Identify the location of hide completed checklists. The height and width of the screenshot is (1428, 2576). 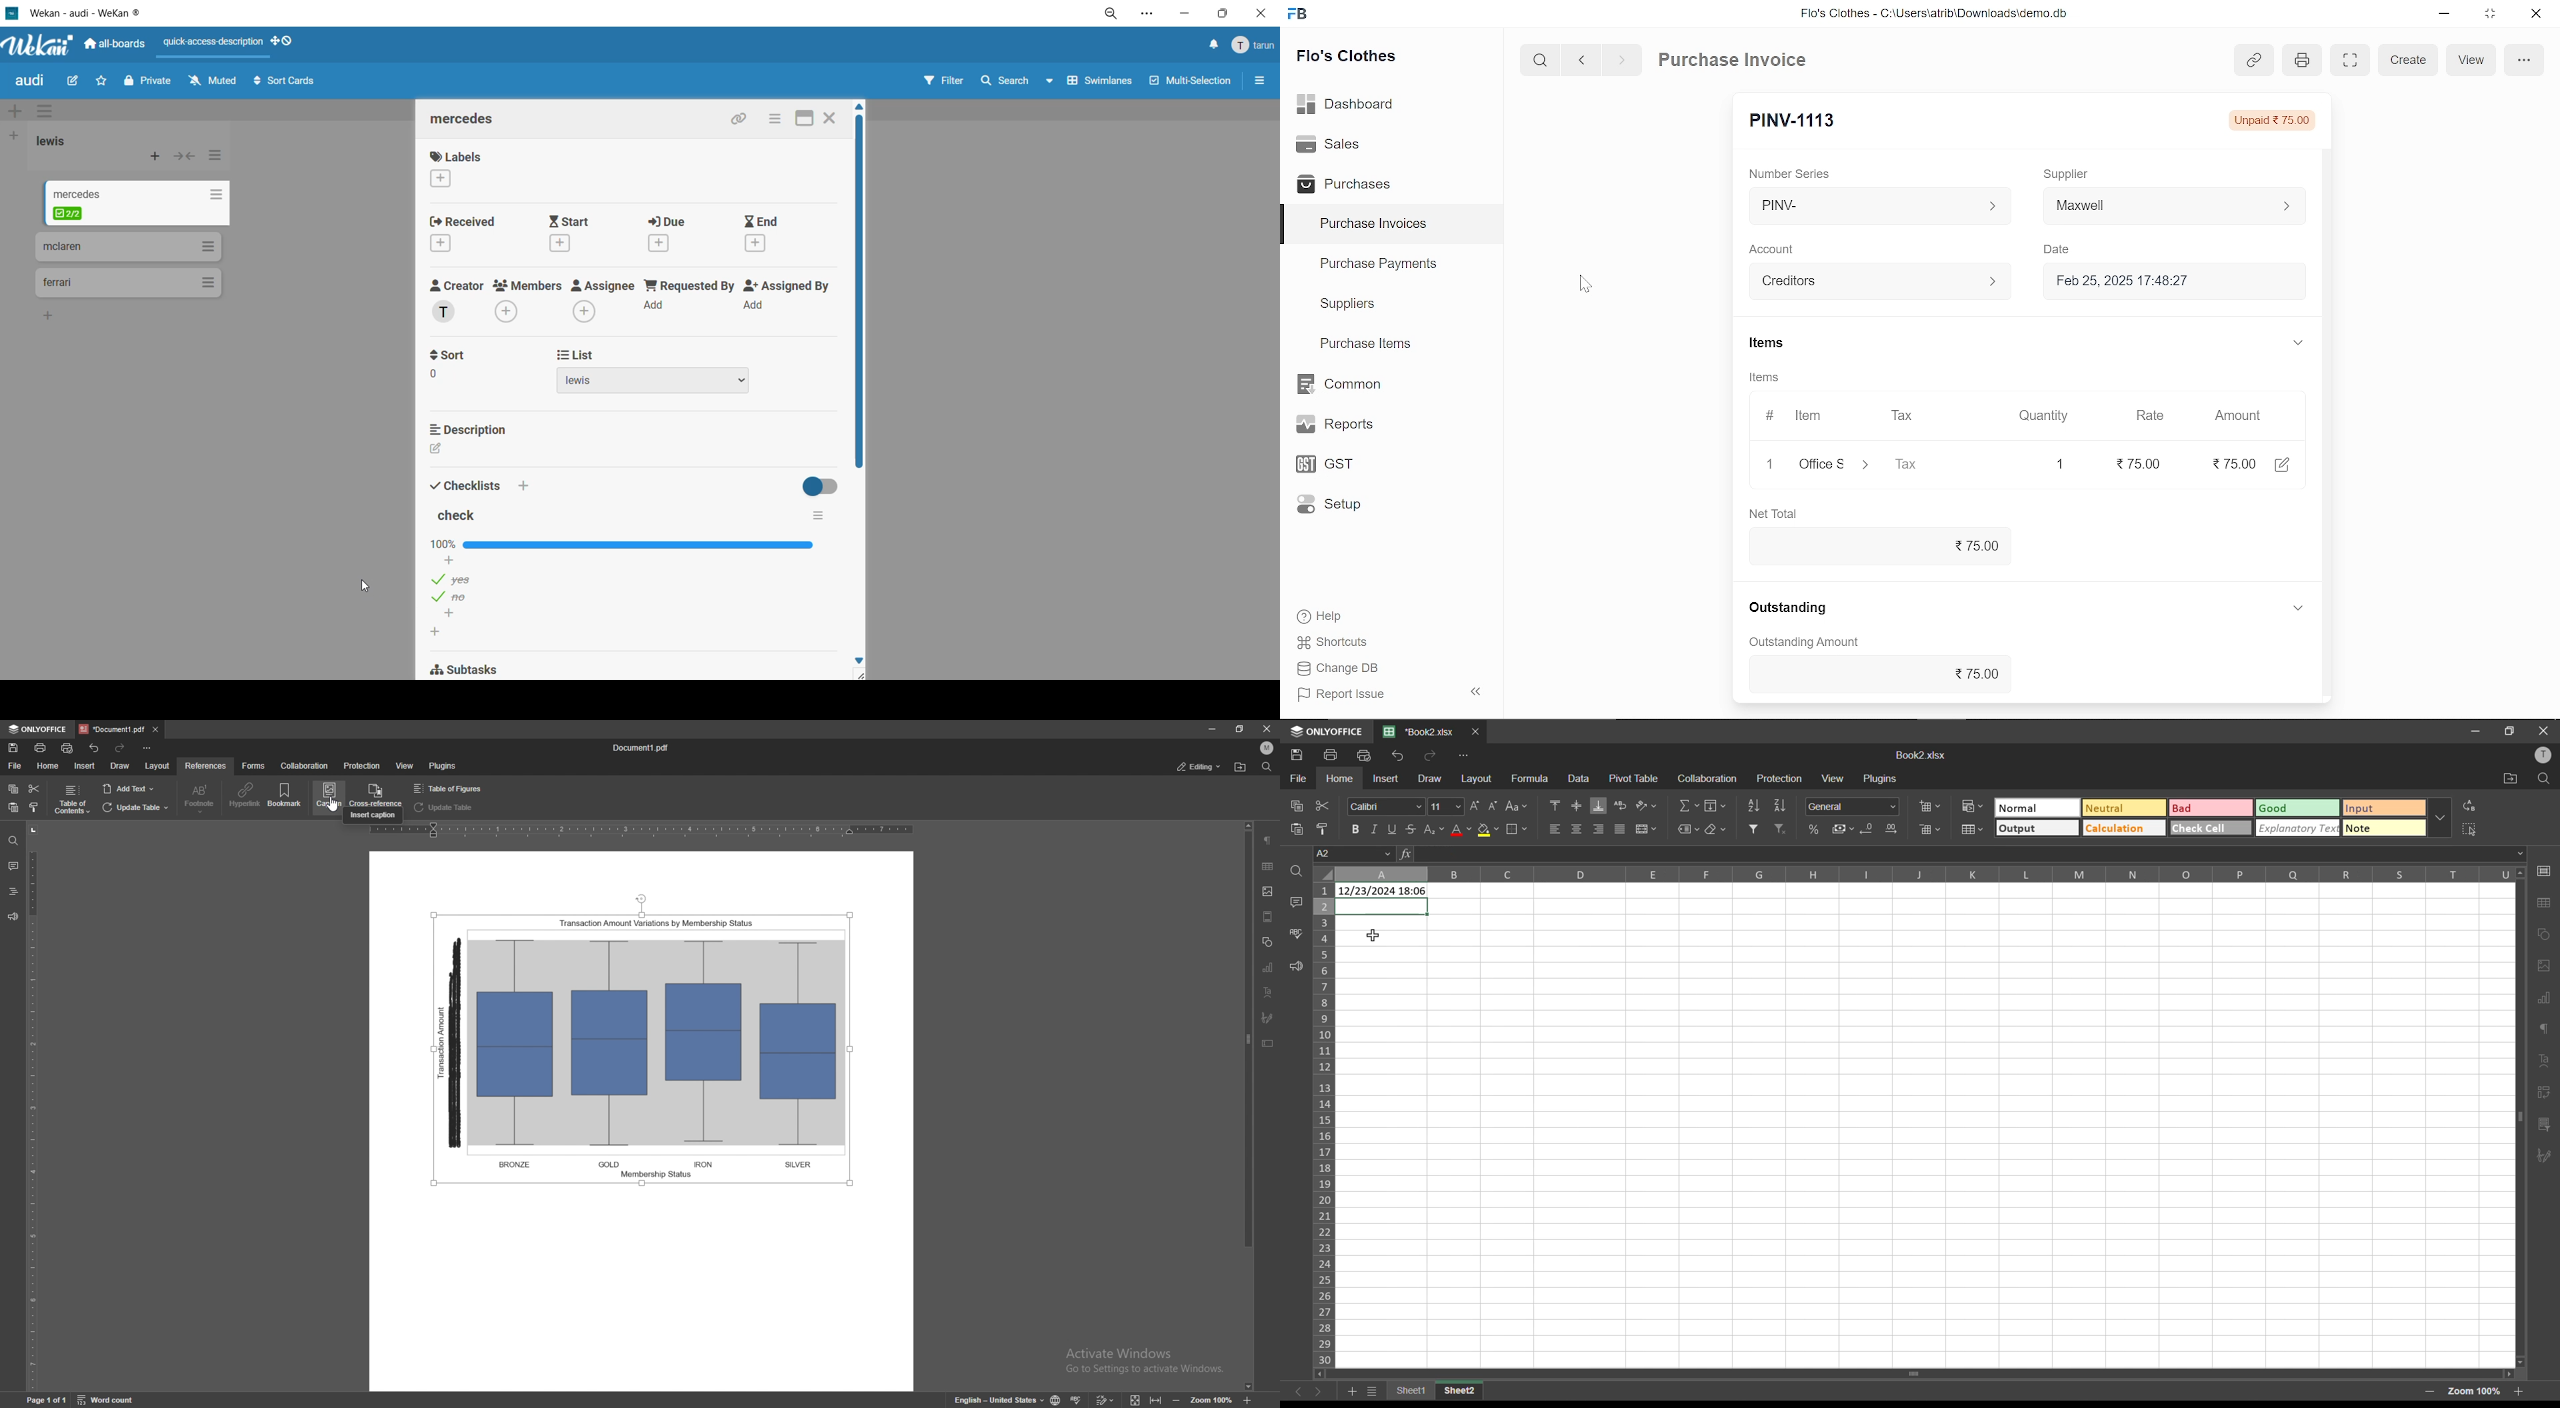
(825, 485).